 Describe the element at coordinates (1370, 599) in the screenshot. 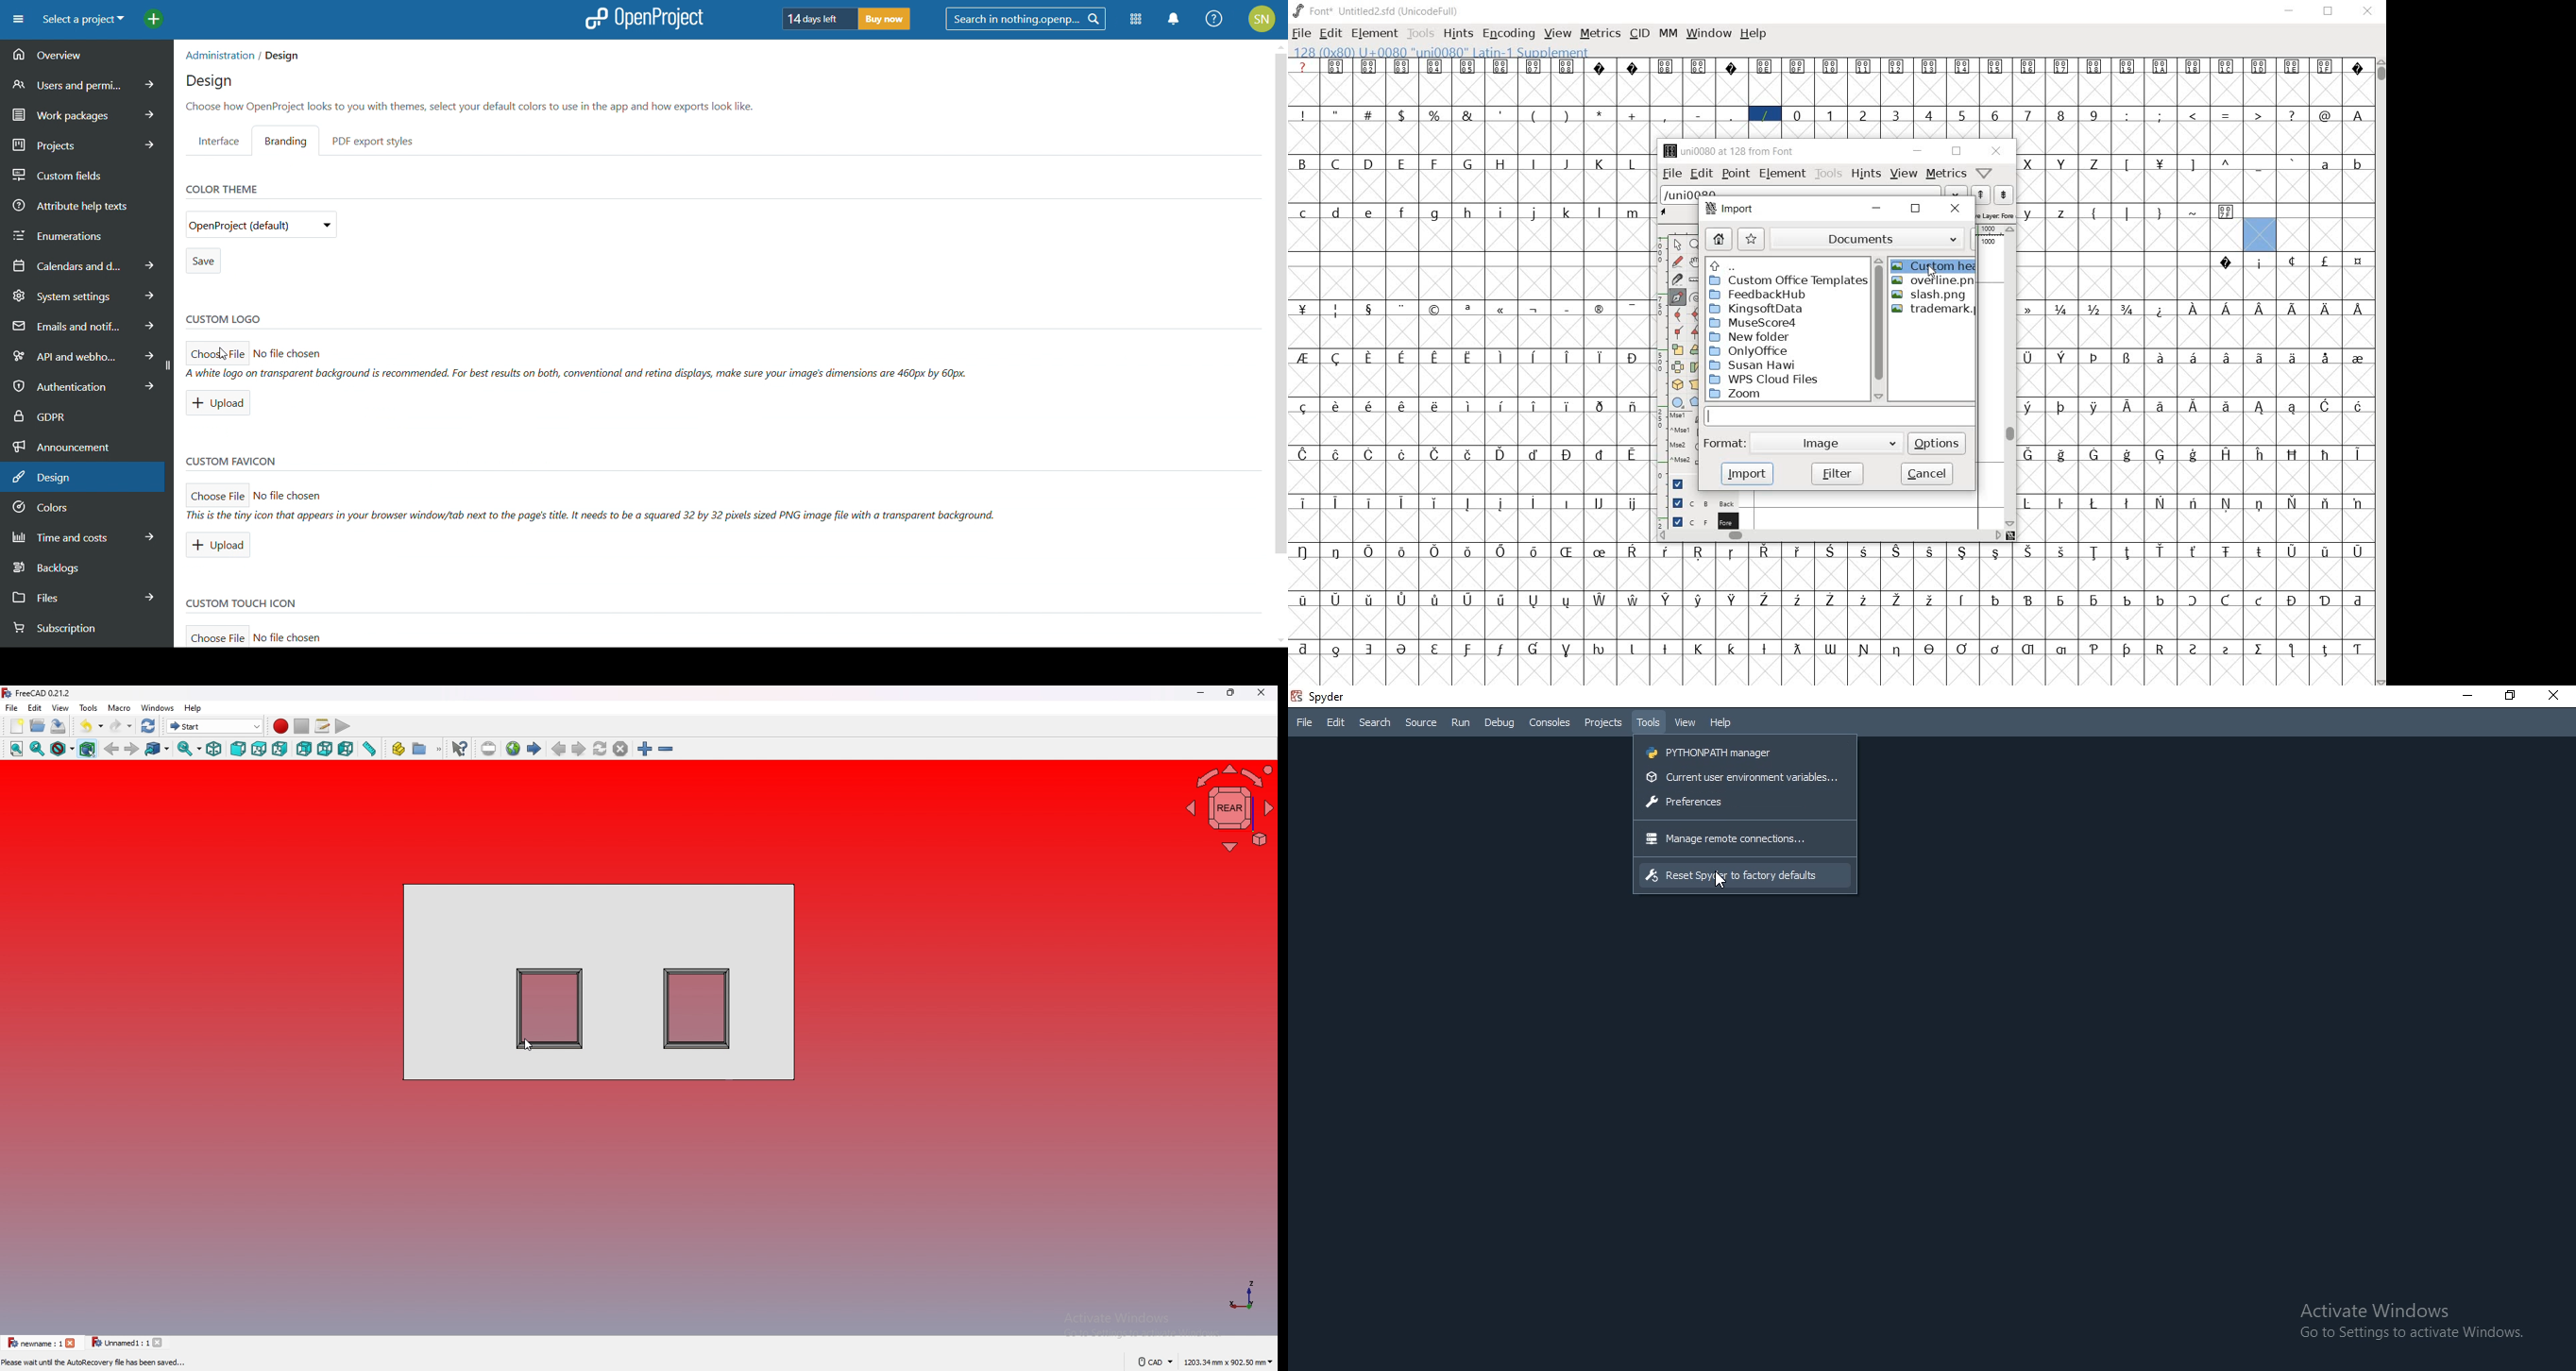

I see `glyph` at that location.